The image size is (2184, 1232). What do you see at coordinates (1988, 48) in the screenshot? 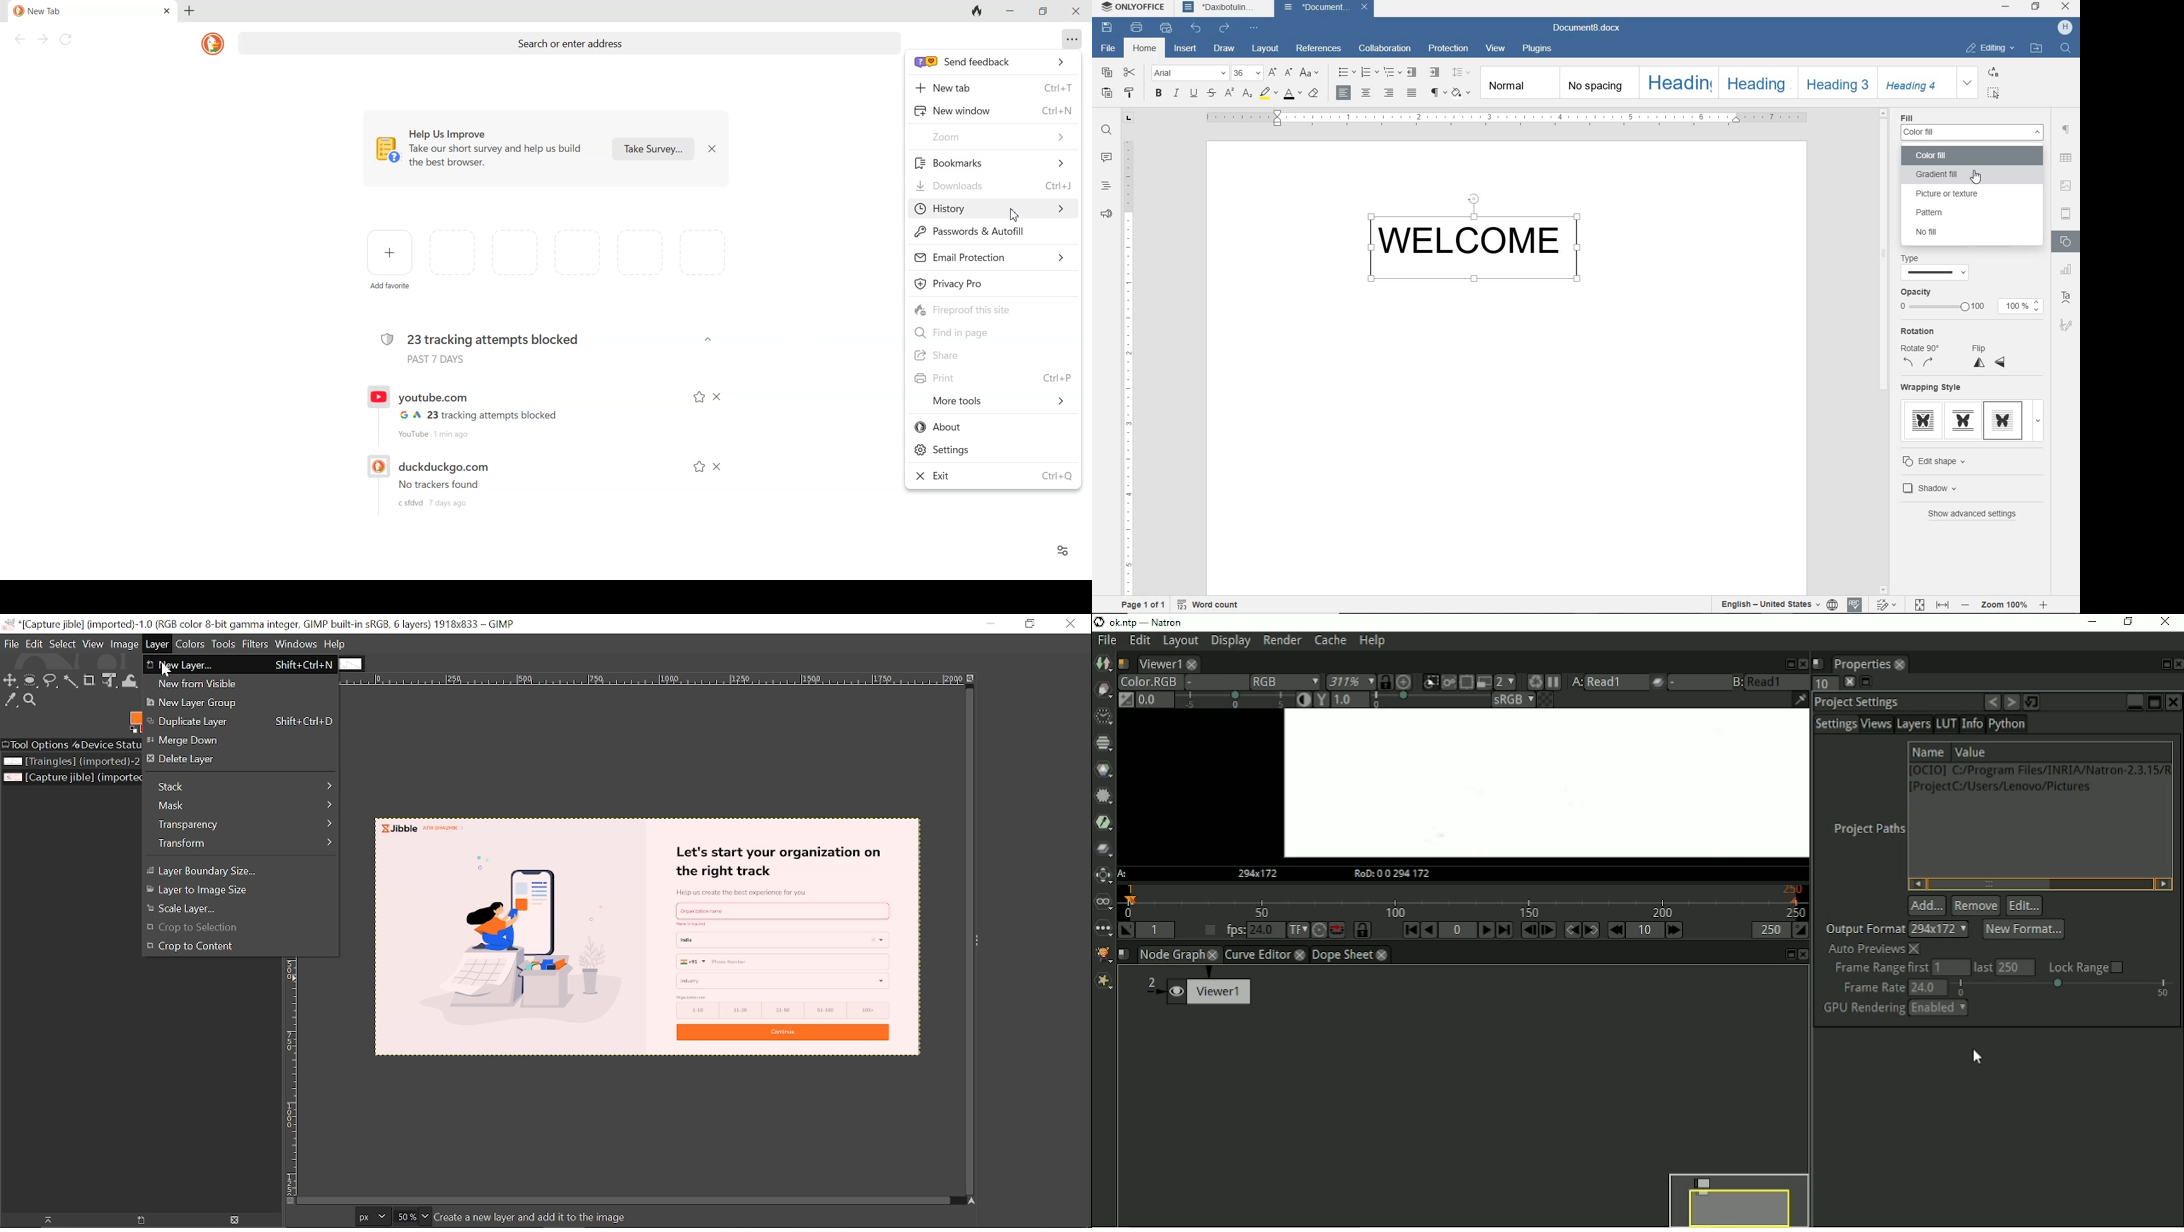
I see `EDITING` at bounding box center [1988, 48].